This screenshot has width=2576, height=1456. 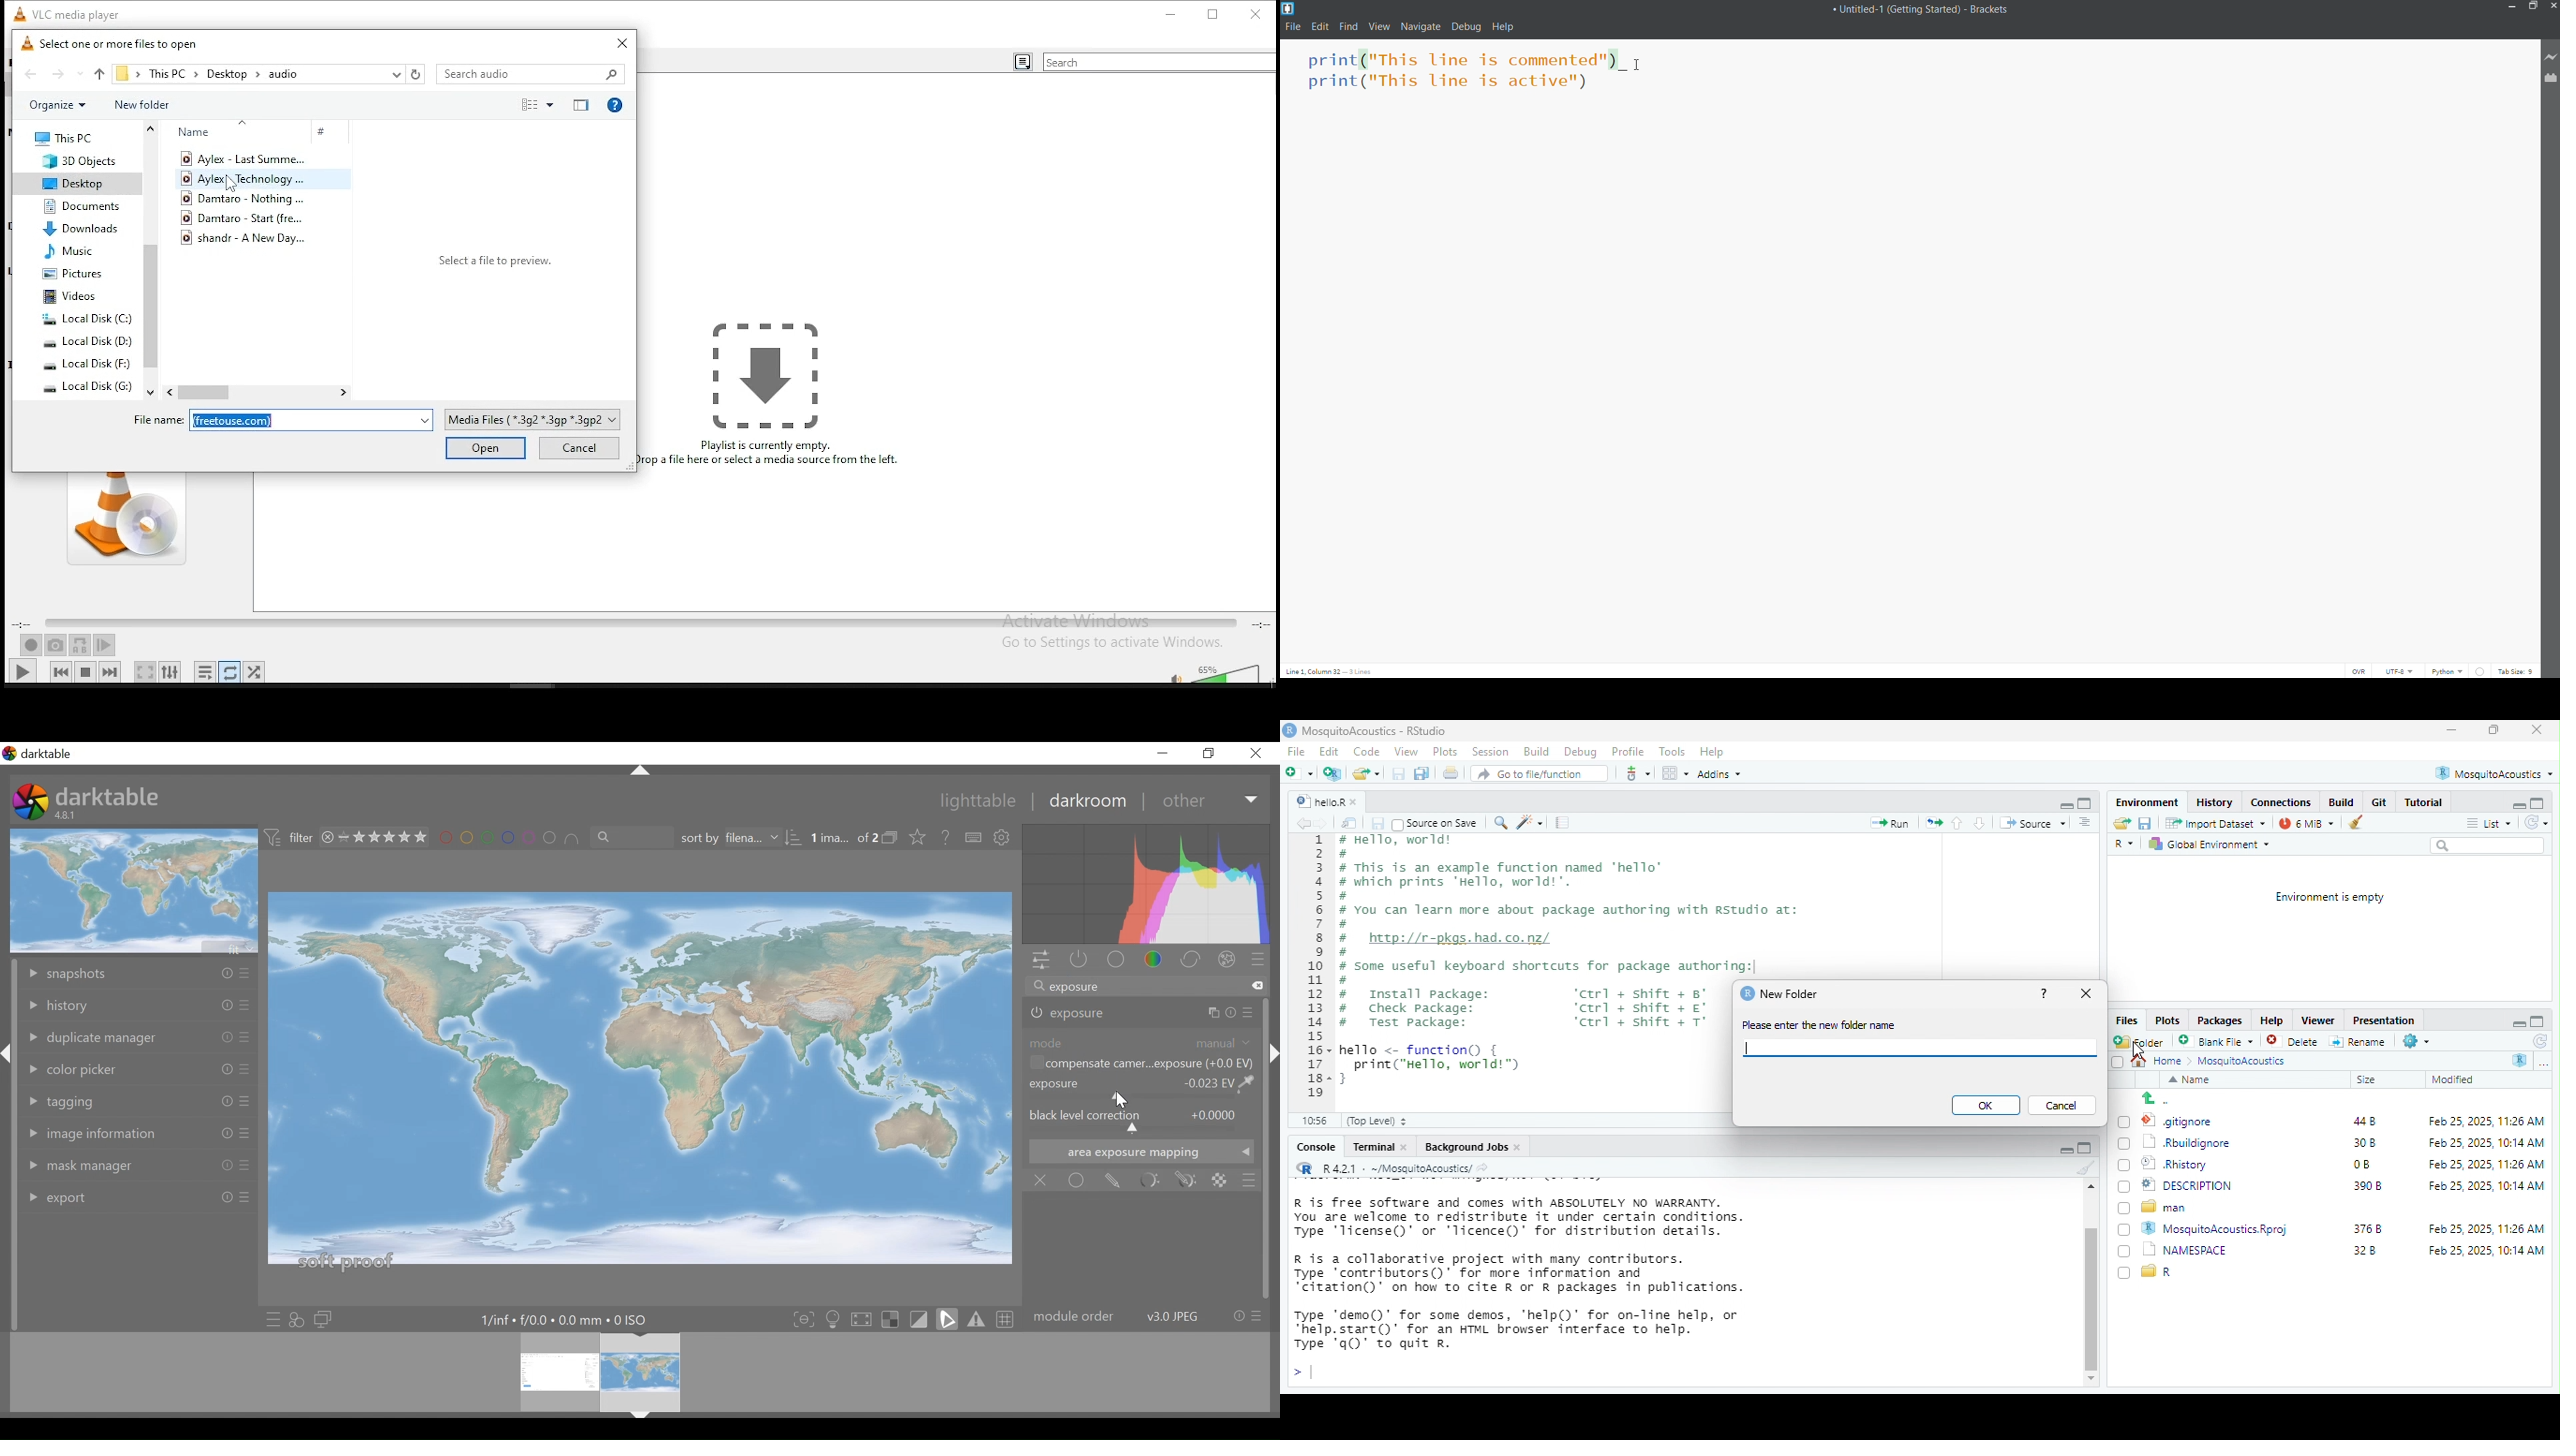 I want to click on file, so click(x=1295, y=752).